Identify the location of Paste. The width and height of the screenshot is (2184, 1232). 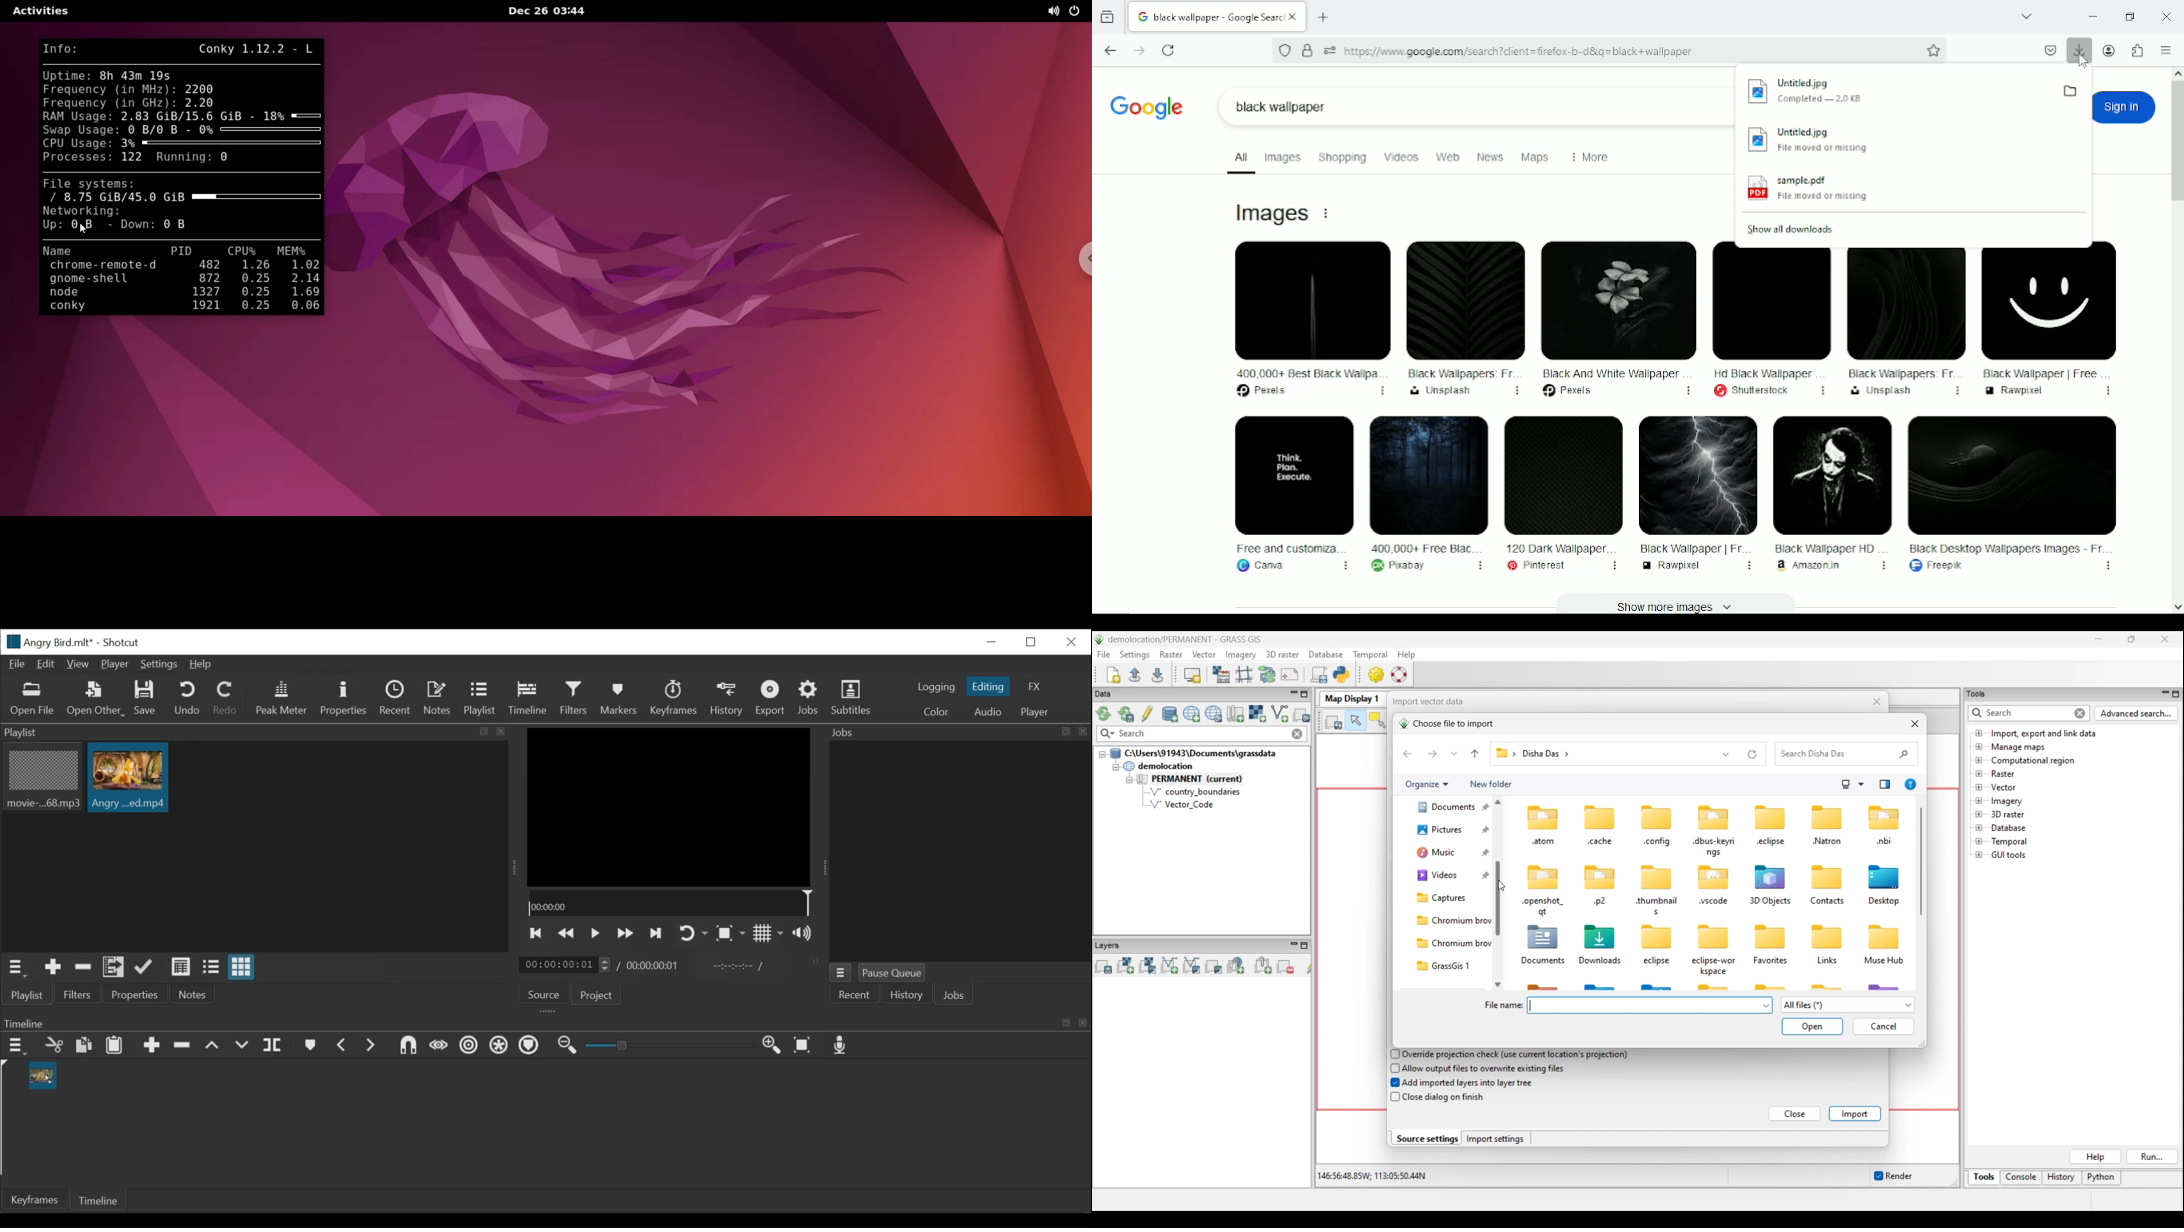
(114, 1046).